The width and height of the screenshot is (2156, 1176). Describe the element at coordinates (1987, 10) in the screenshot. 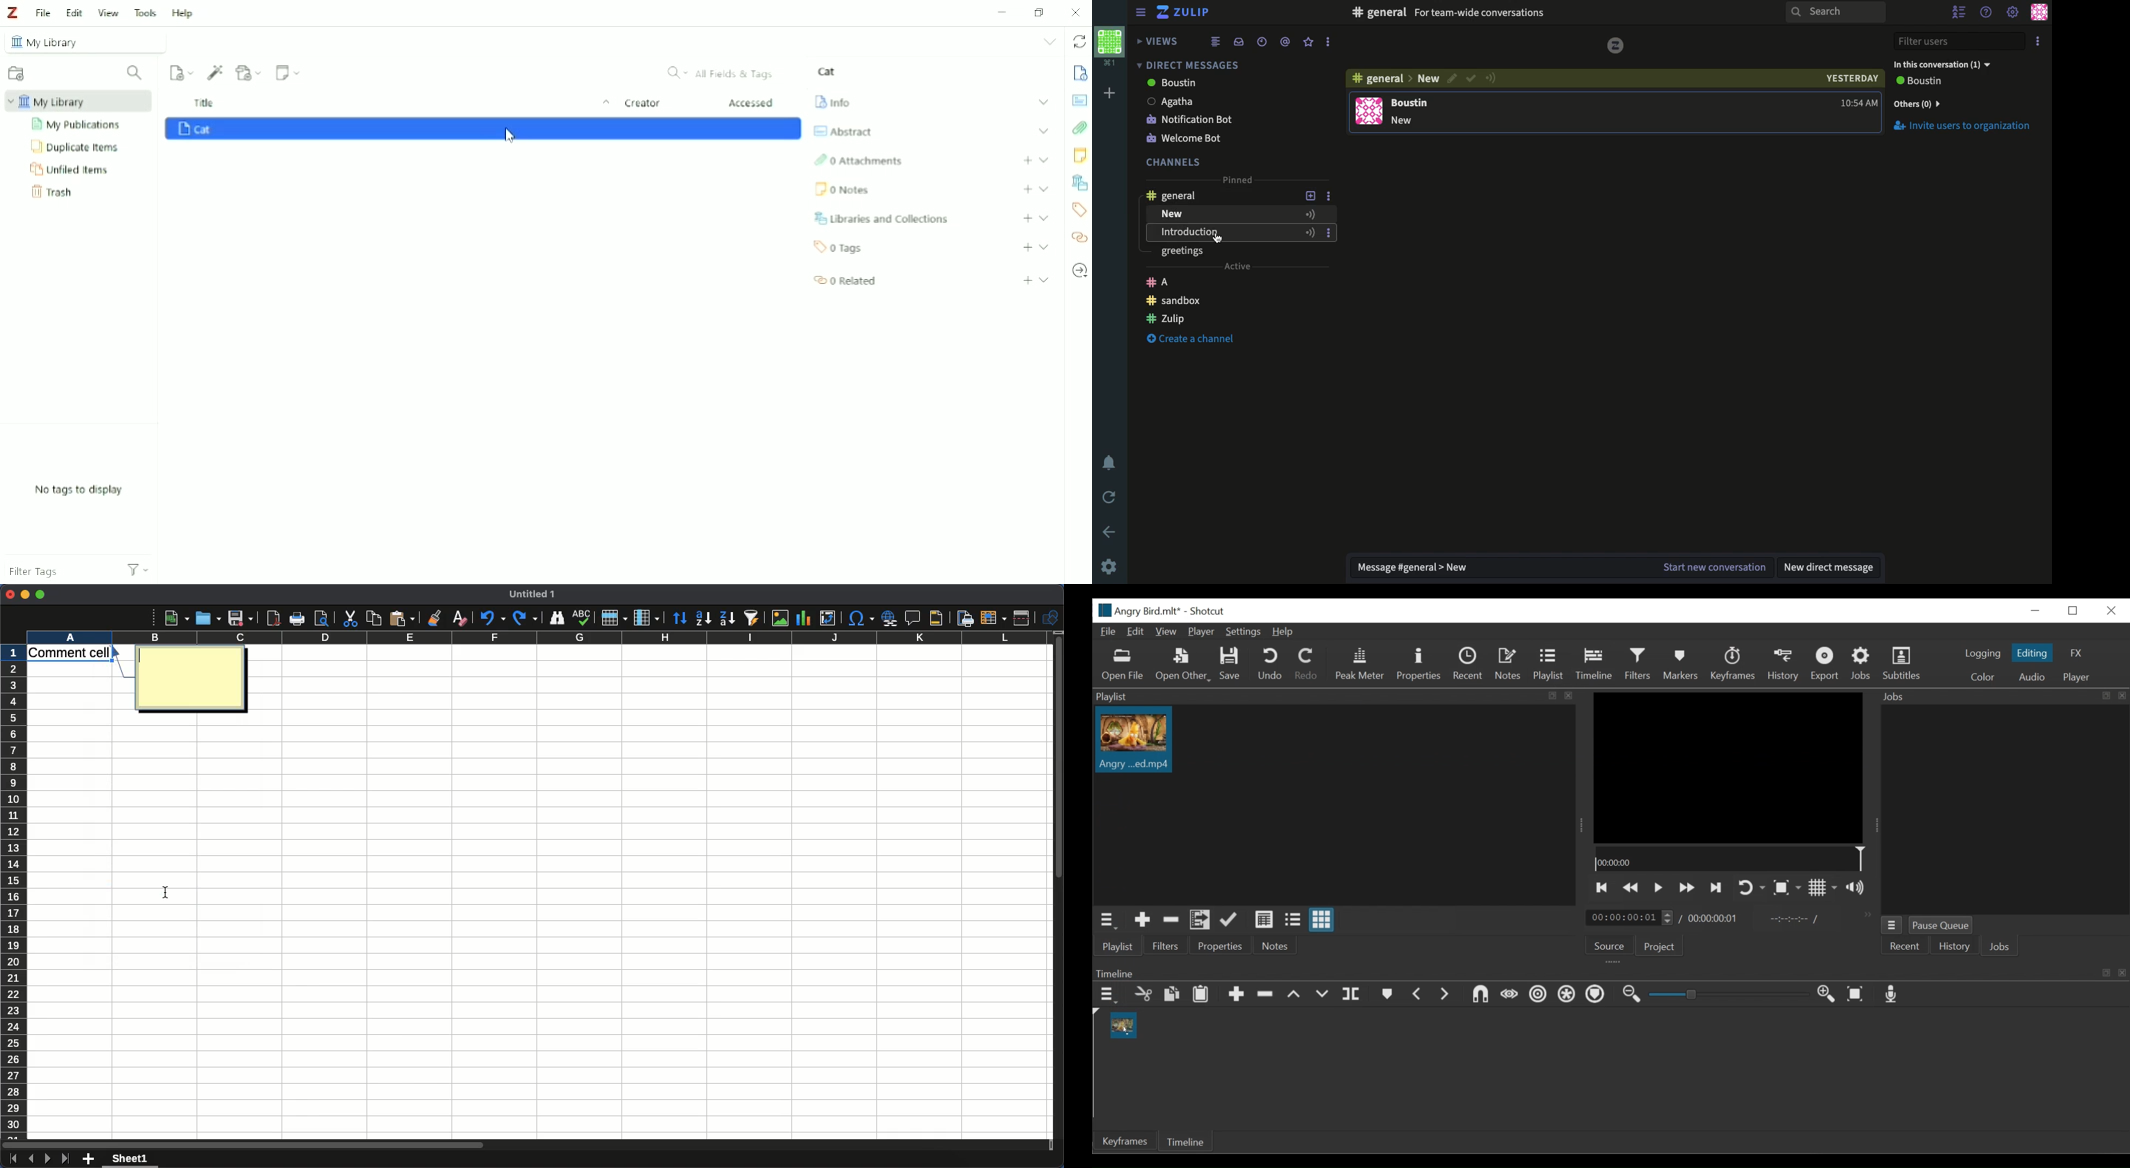

I see `Help` at that location.